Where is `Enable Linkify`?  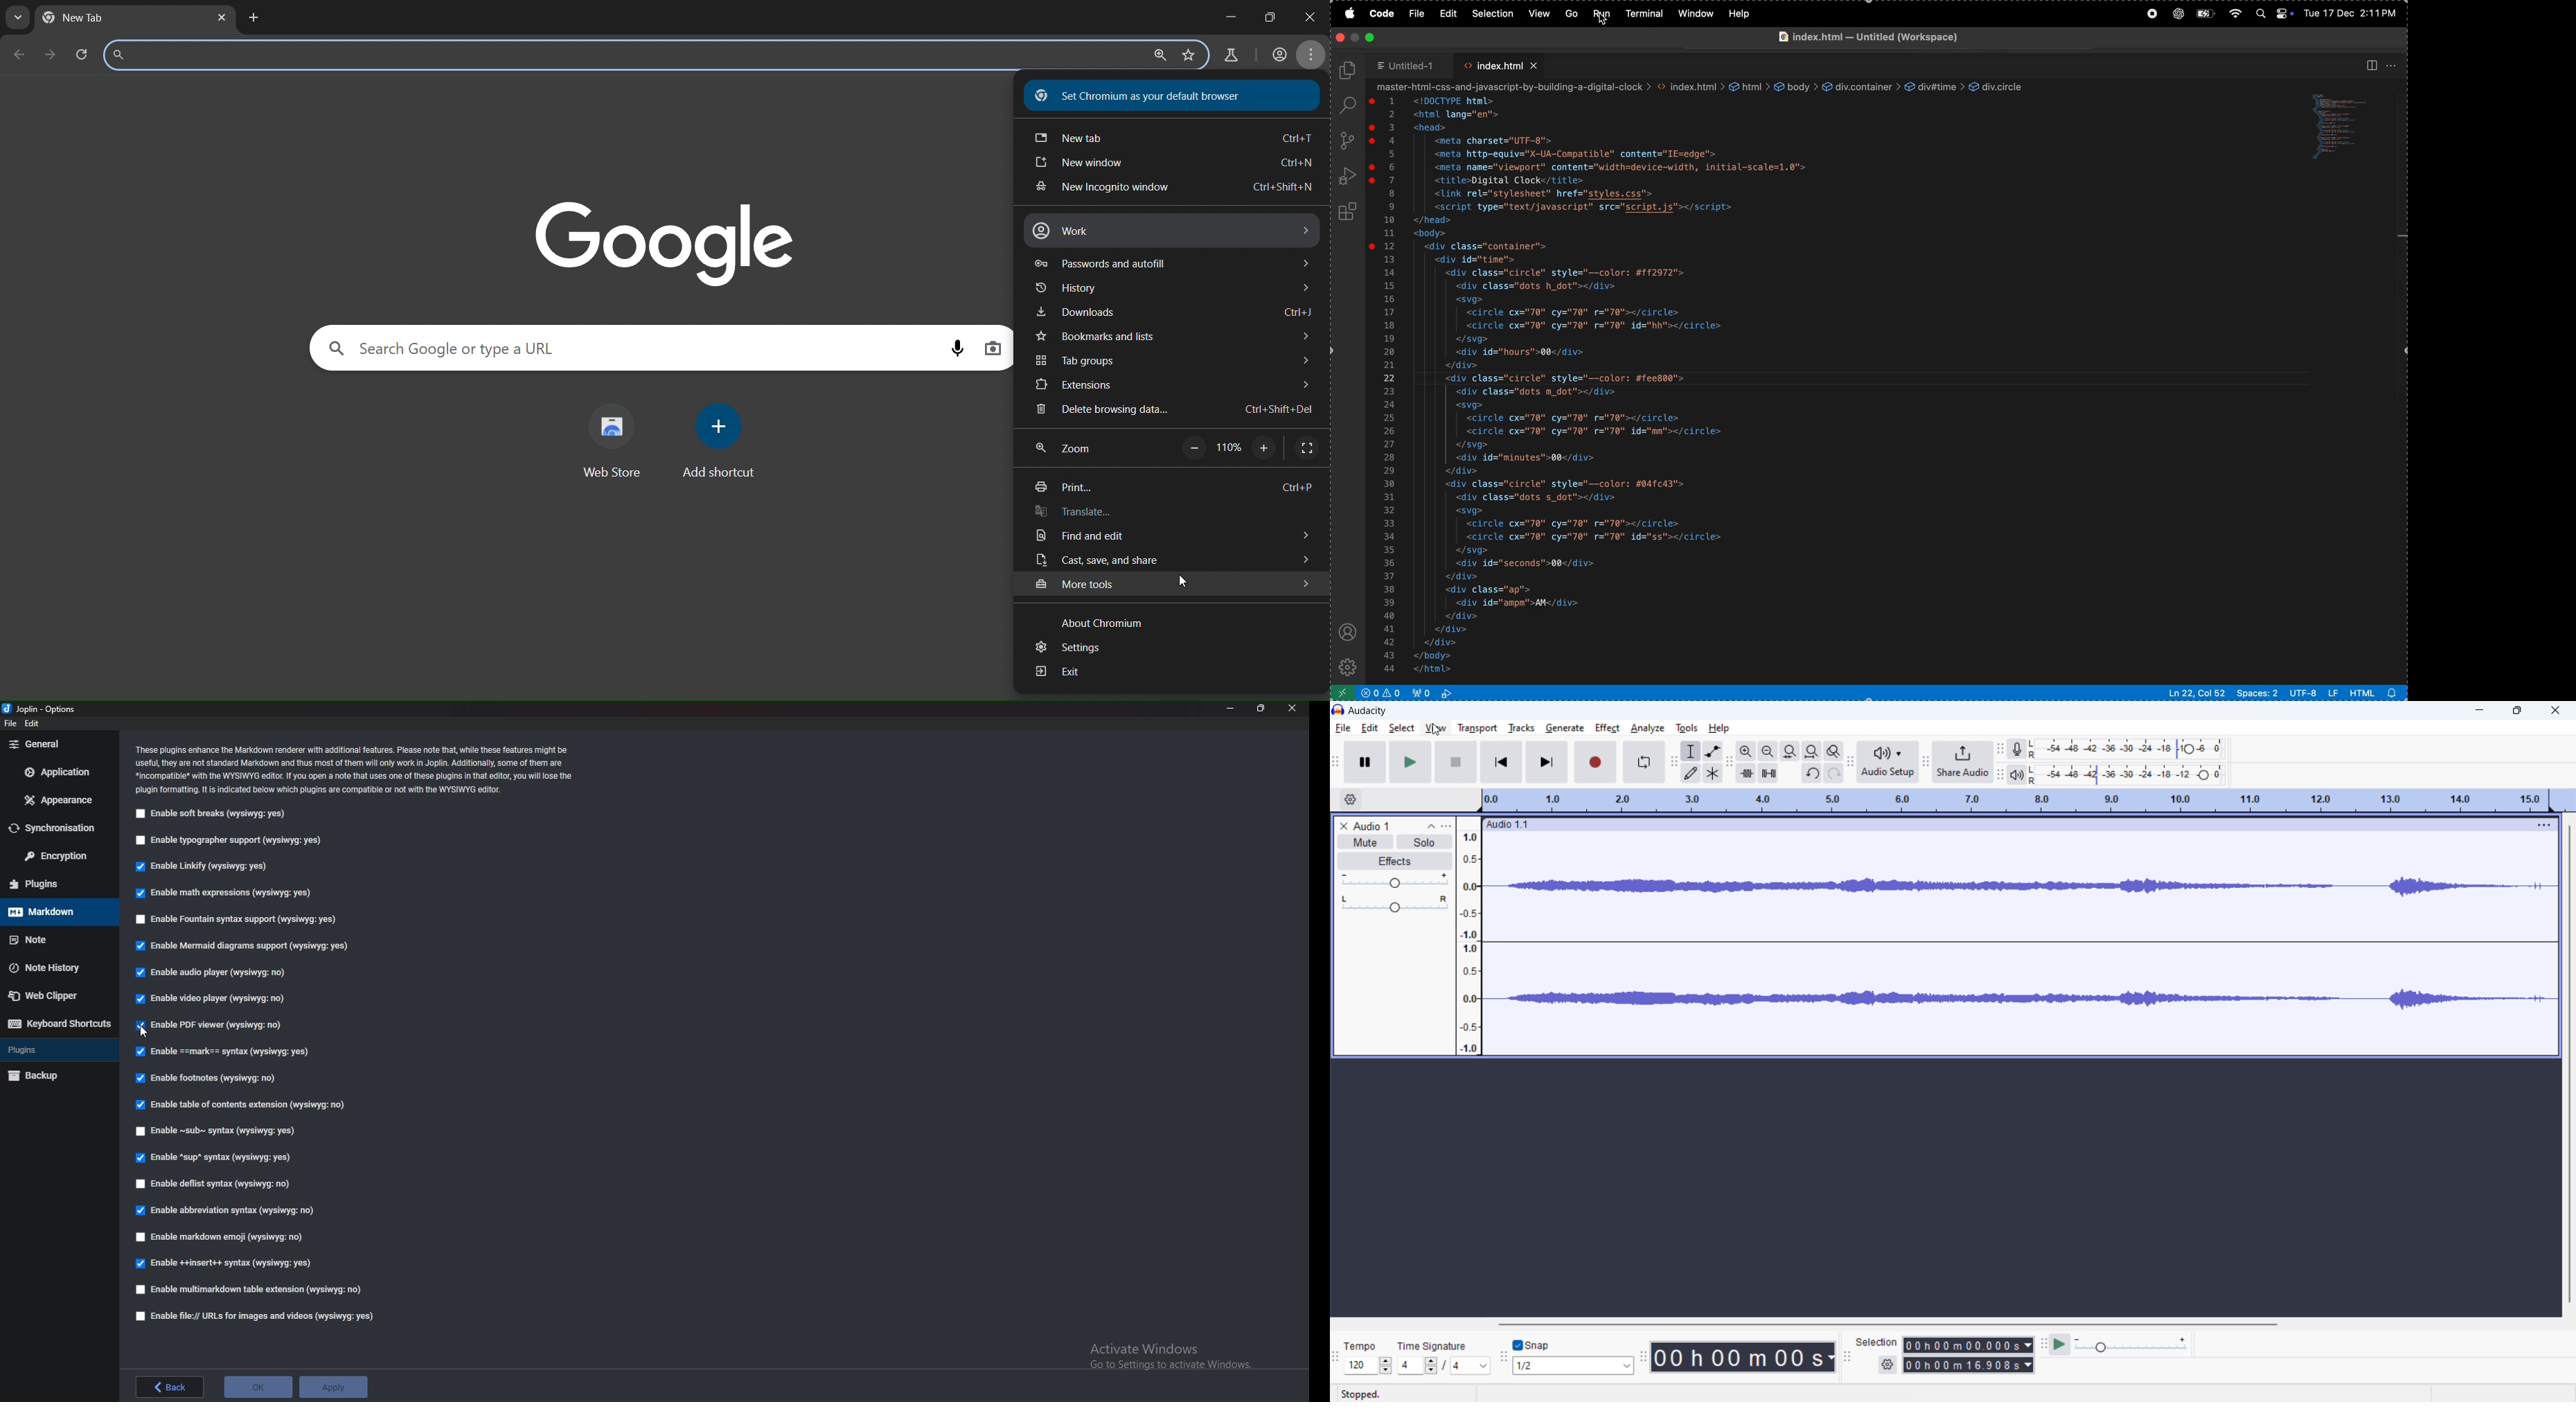 Enable Linkify is located at coordinates (209, 866).